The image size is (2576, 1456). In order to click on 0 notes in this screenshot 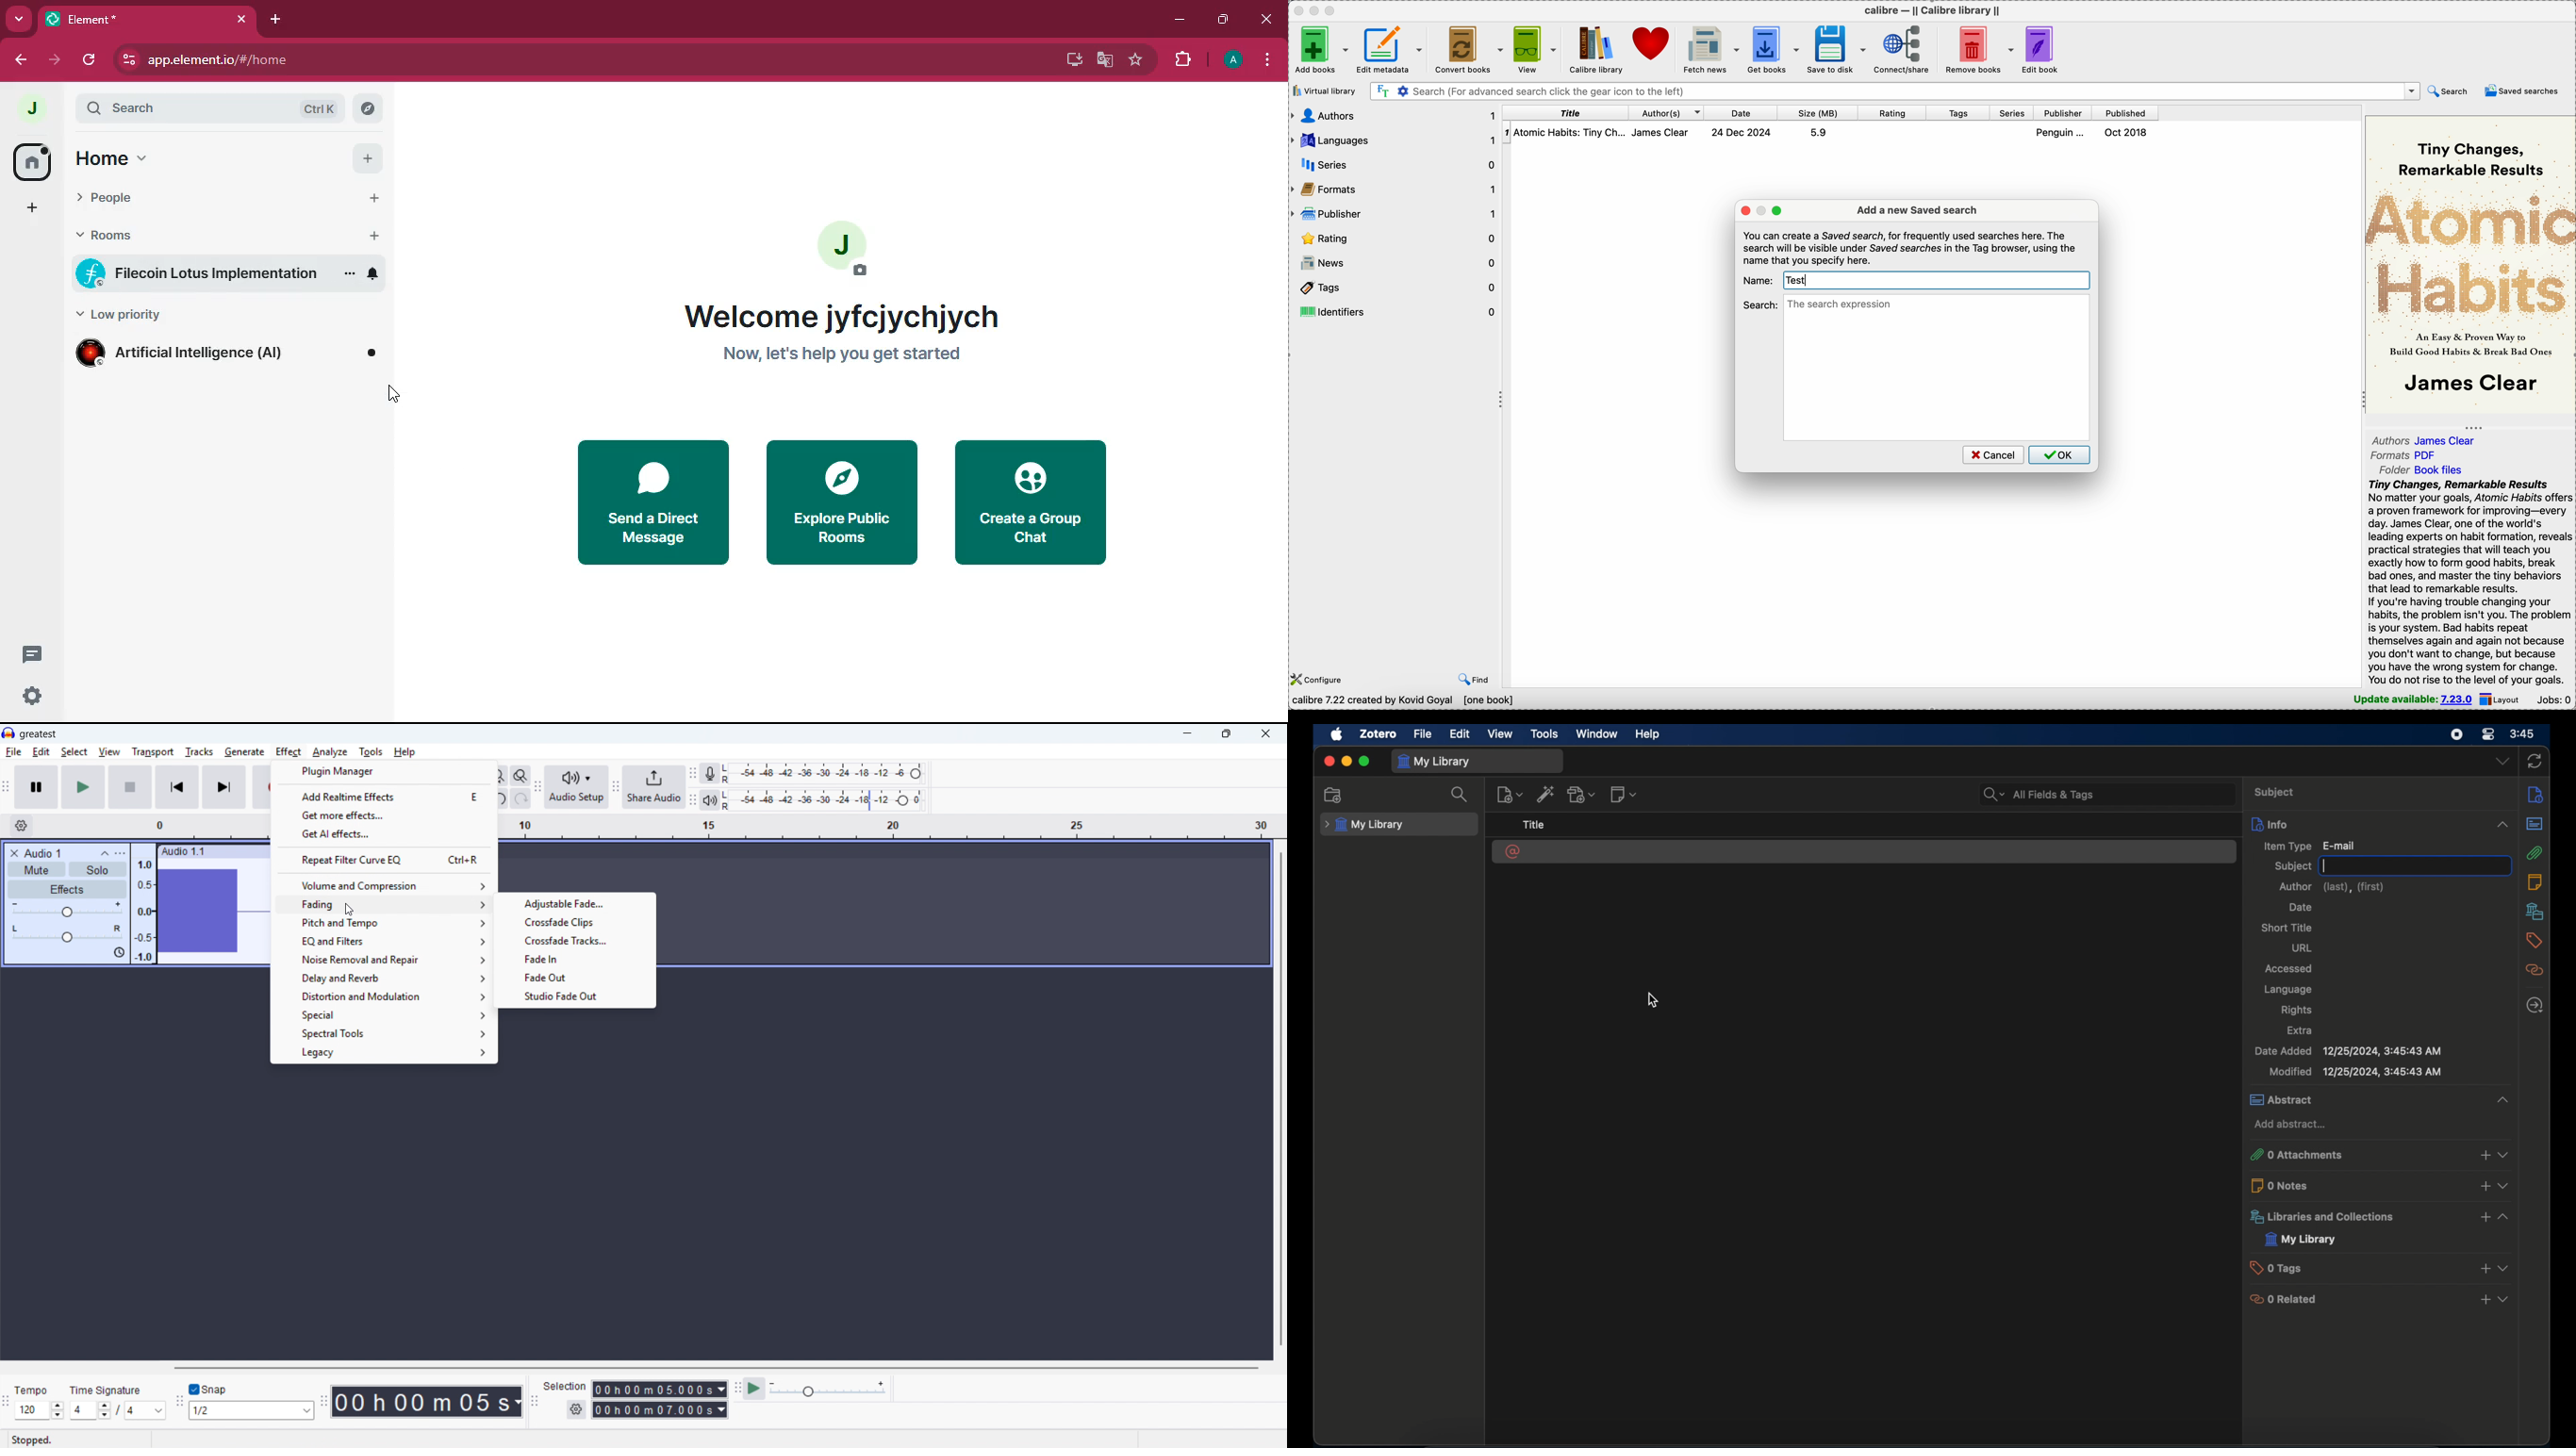, I will do `click(2382, 1185)`.